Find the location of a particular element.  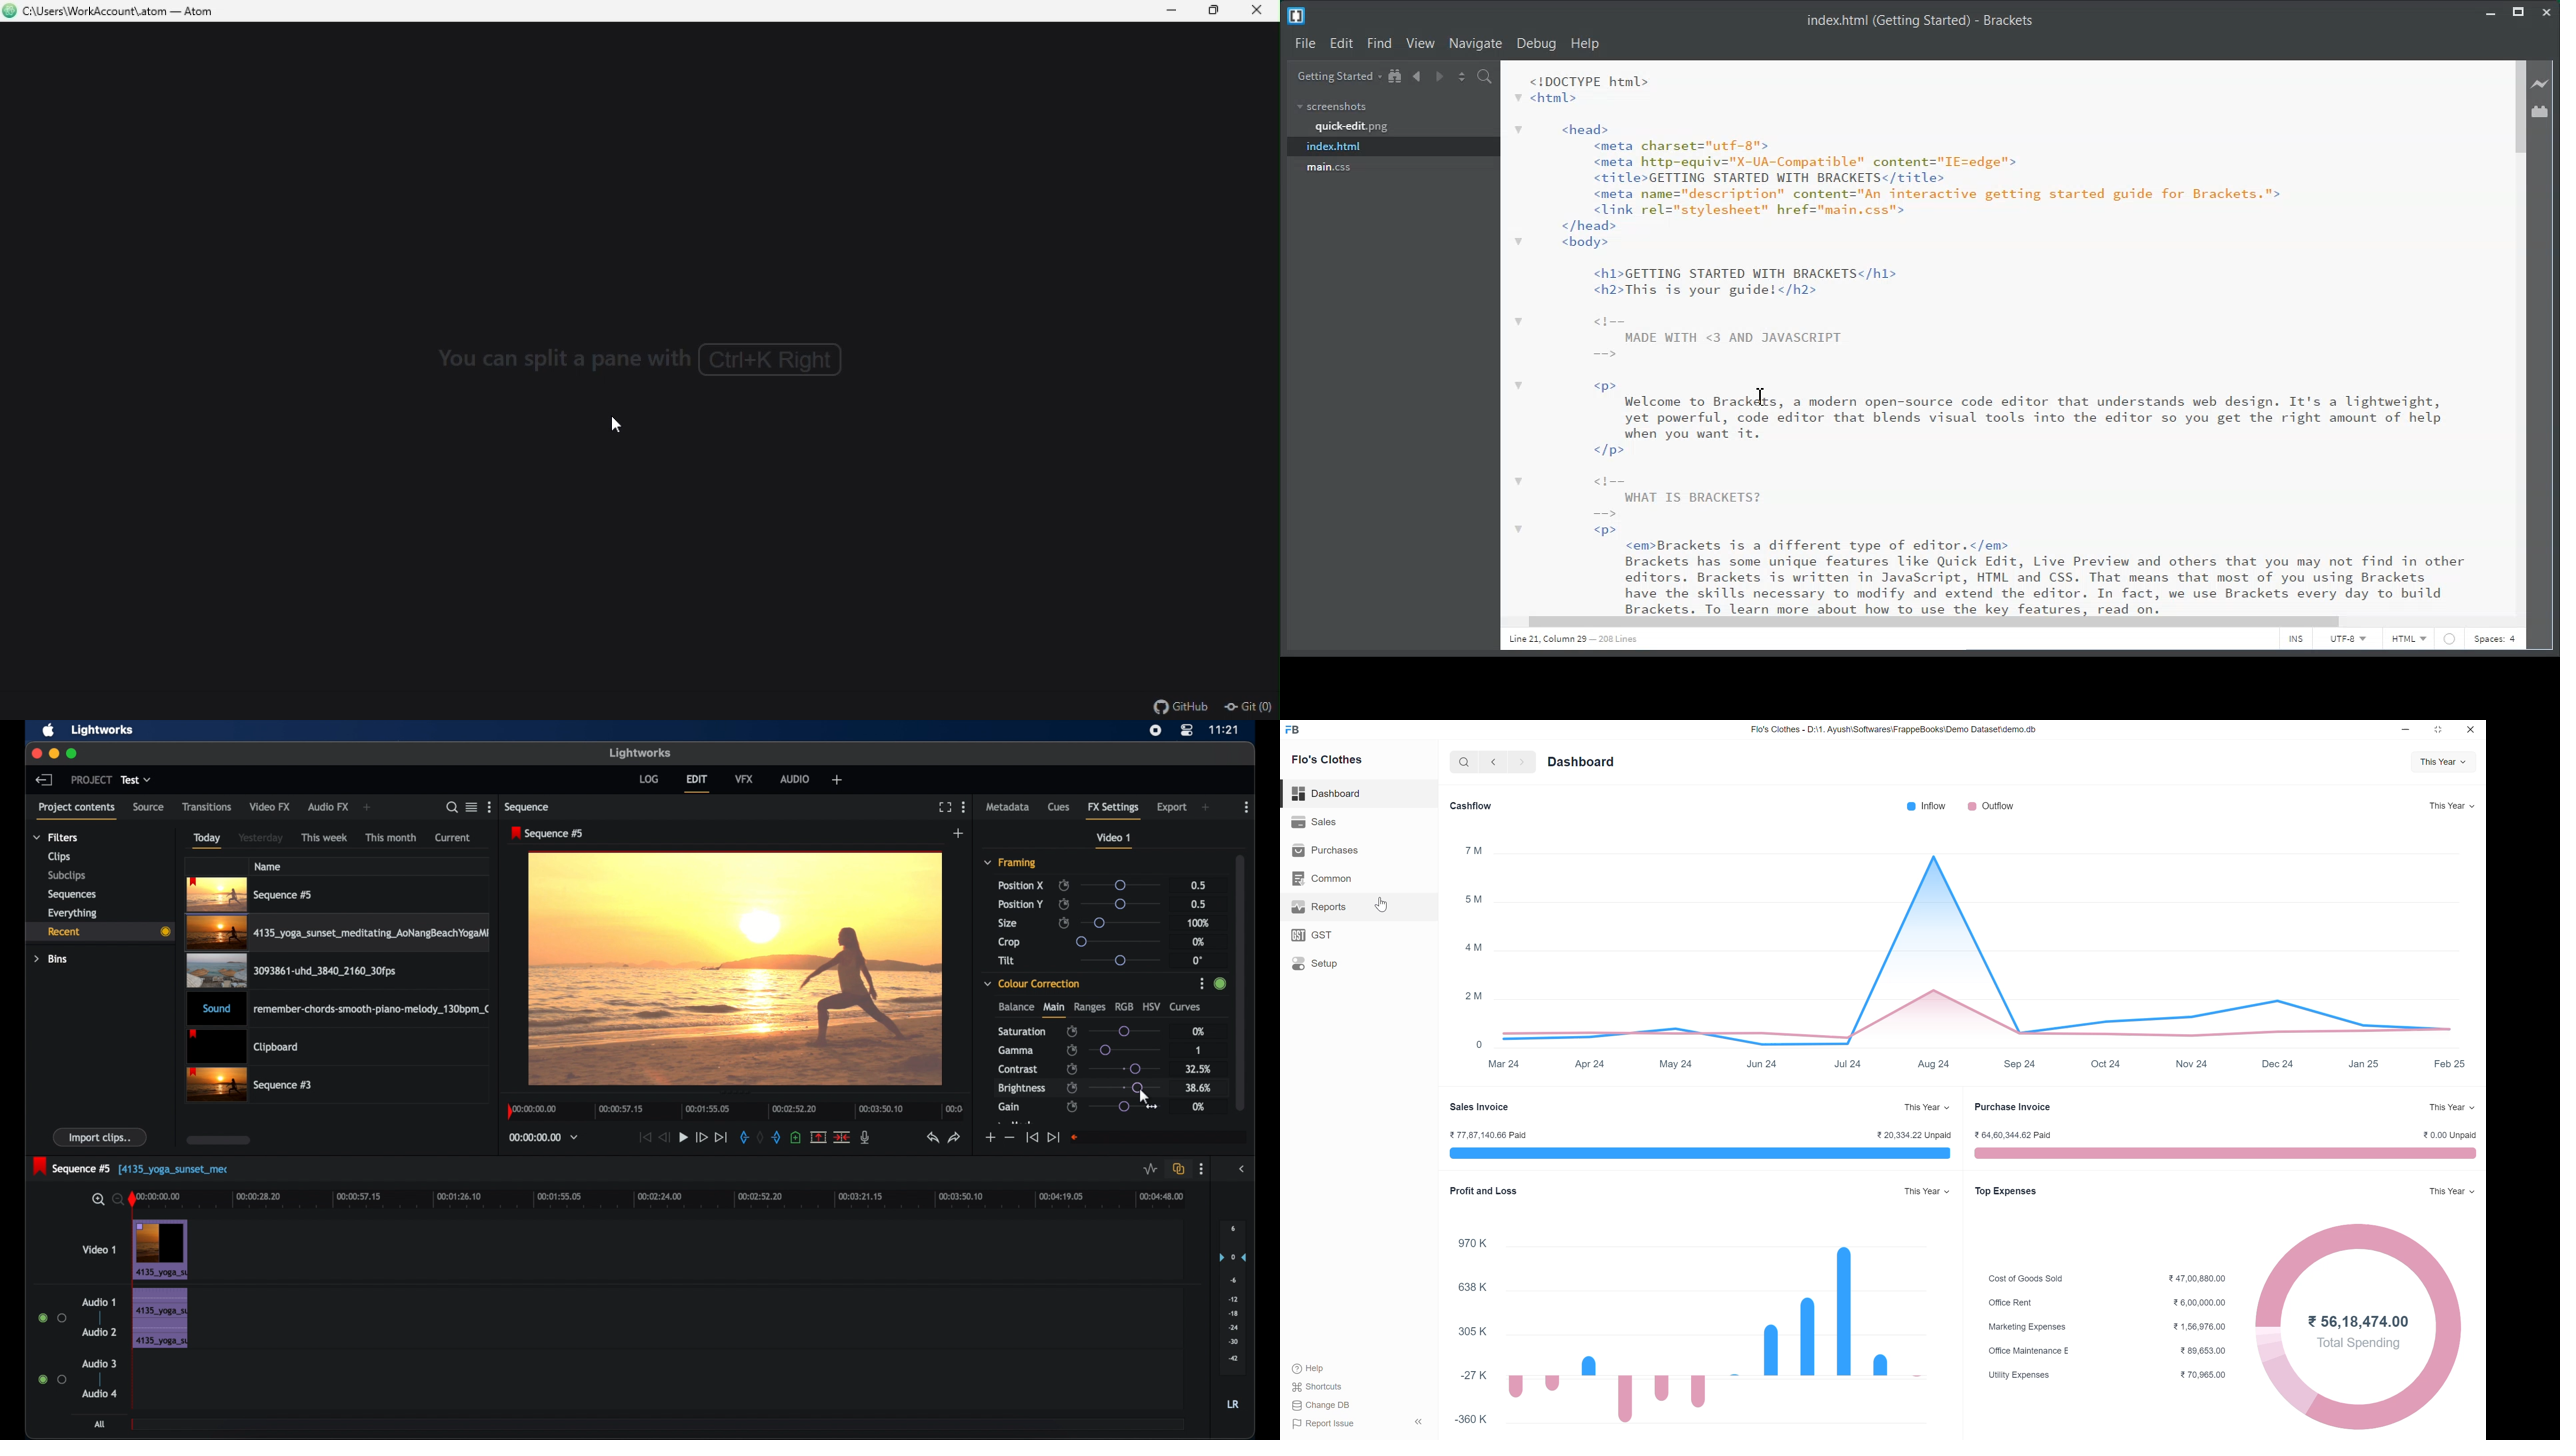

icon is located at coordinates (1293, 731).